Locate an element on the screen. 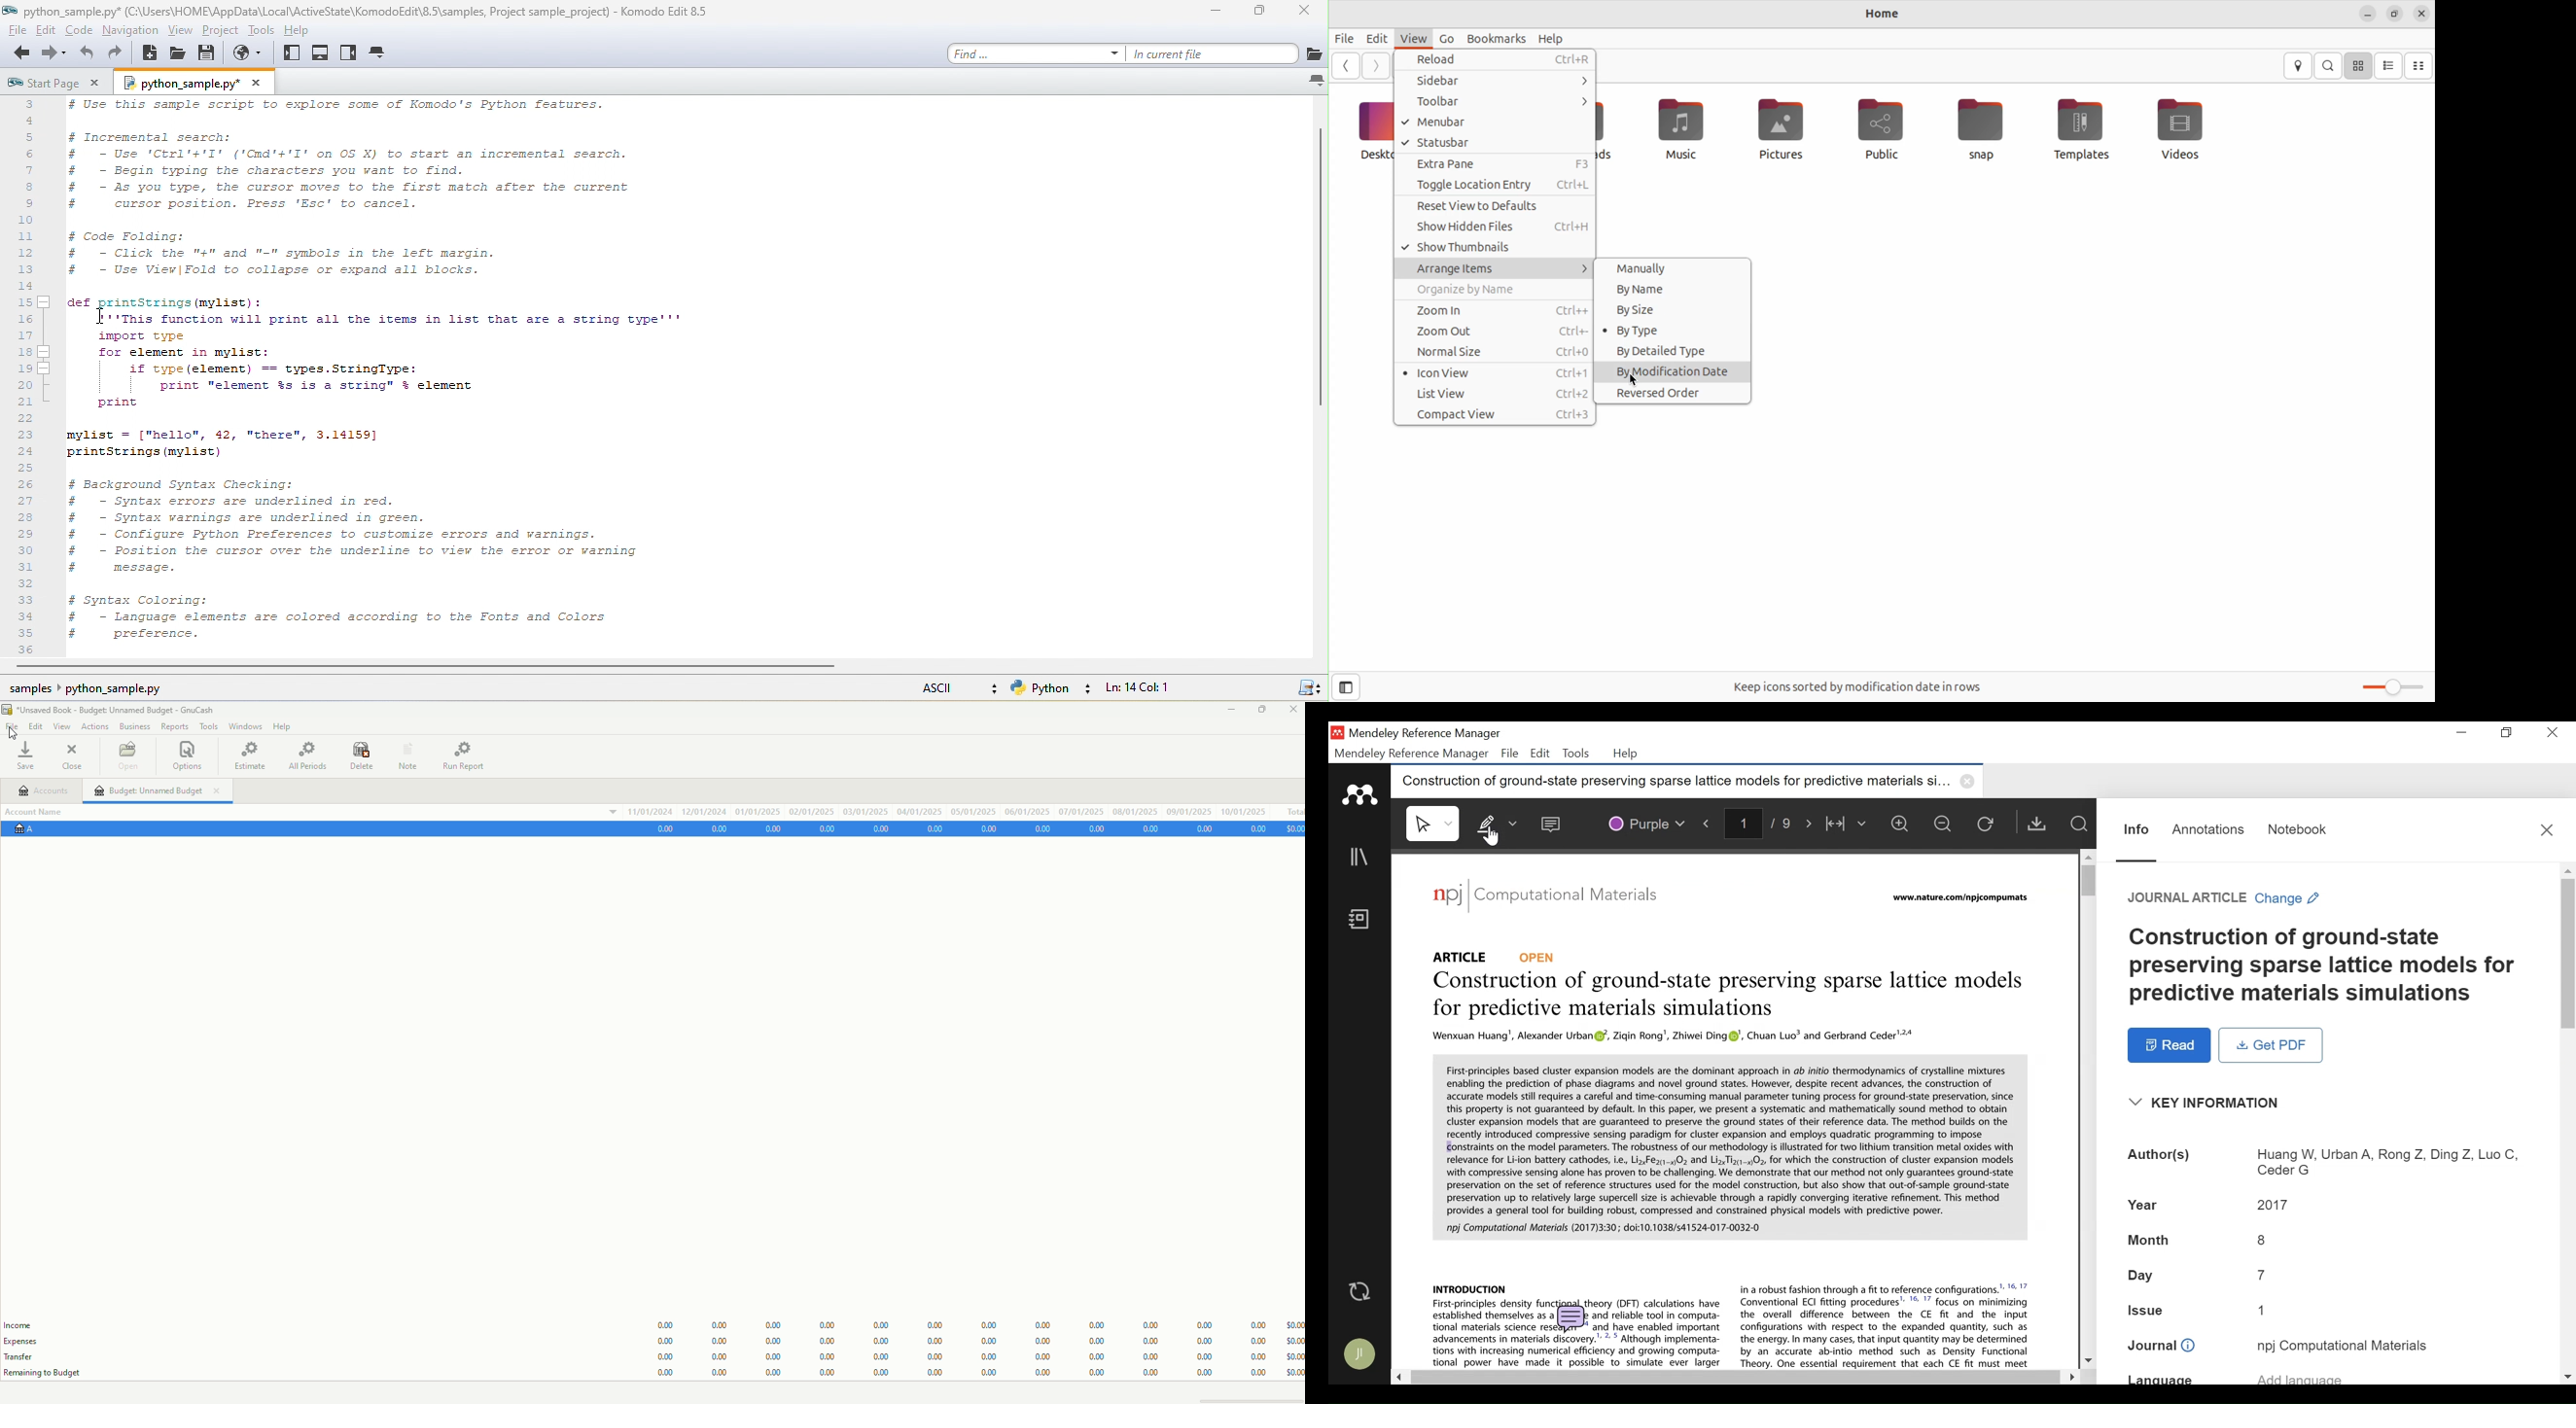 The width and height of the screenshot is (2576, 1428). bottom pane is located at coordinates (322, 54).